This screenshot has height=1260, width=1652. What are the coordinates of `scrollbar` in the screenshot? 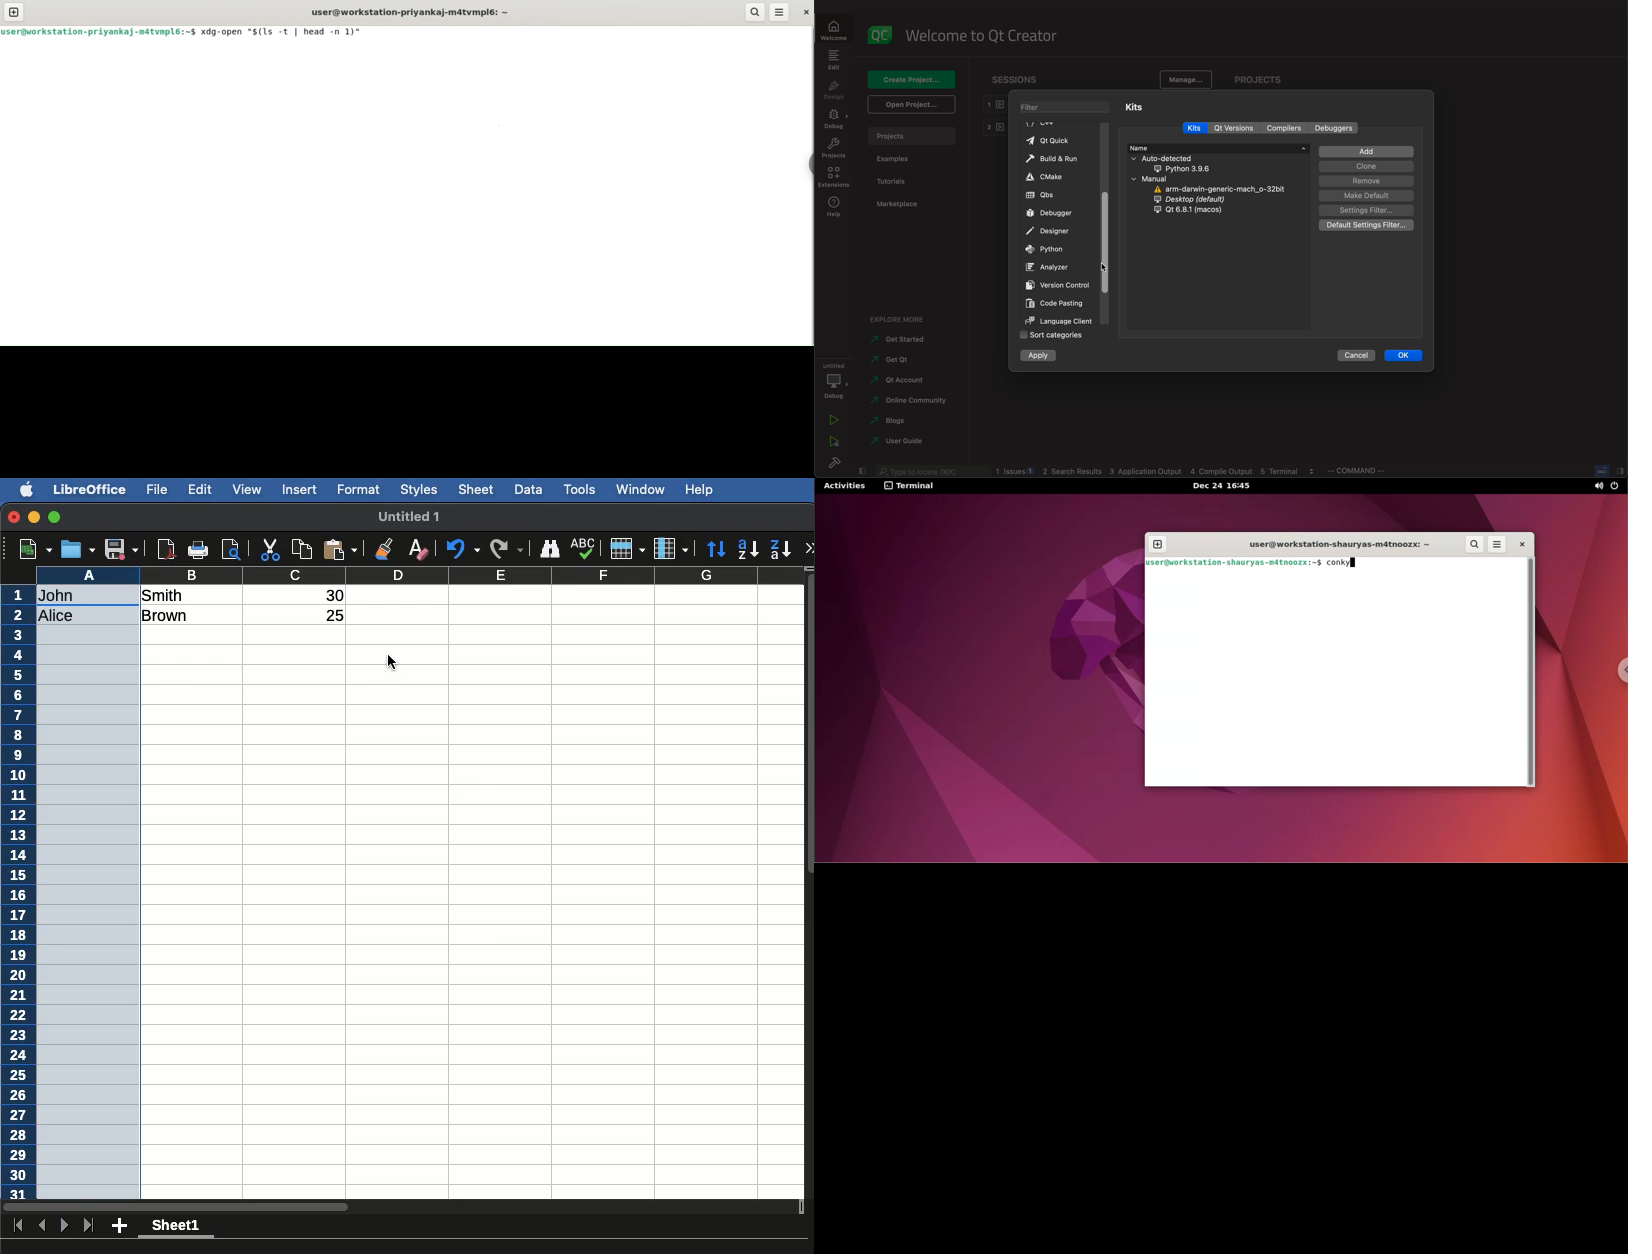 It's located at (1105, 225).